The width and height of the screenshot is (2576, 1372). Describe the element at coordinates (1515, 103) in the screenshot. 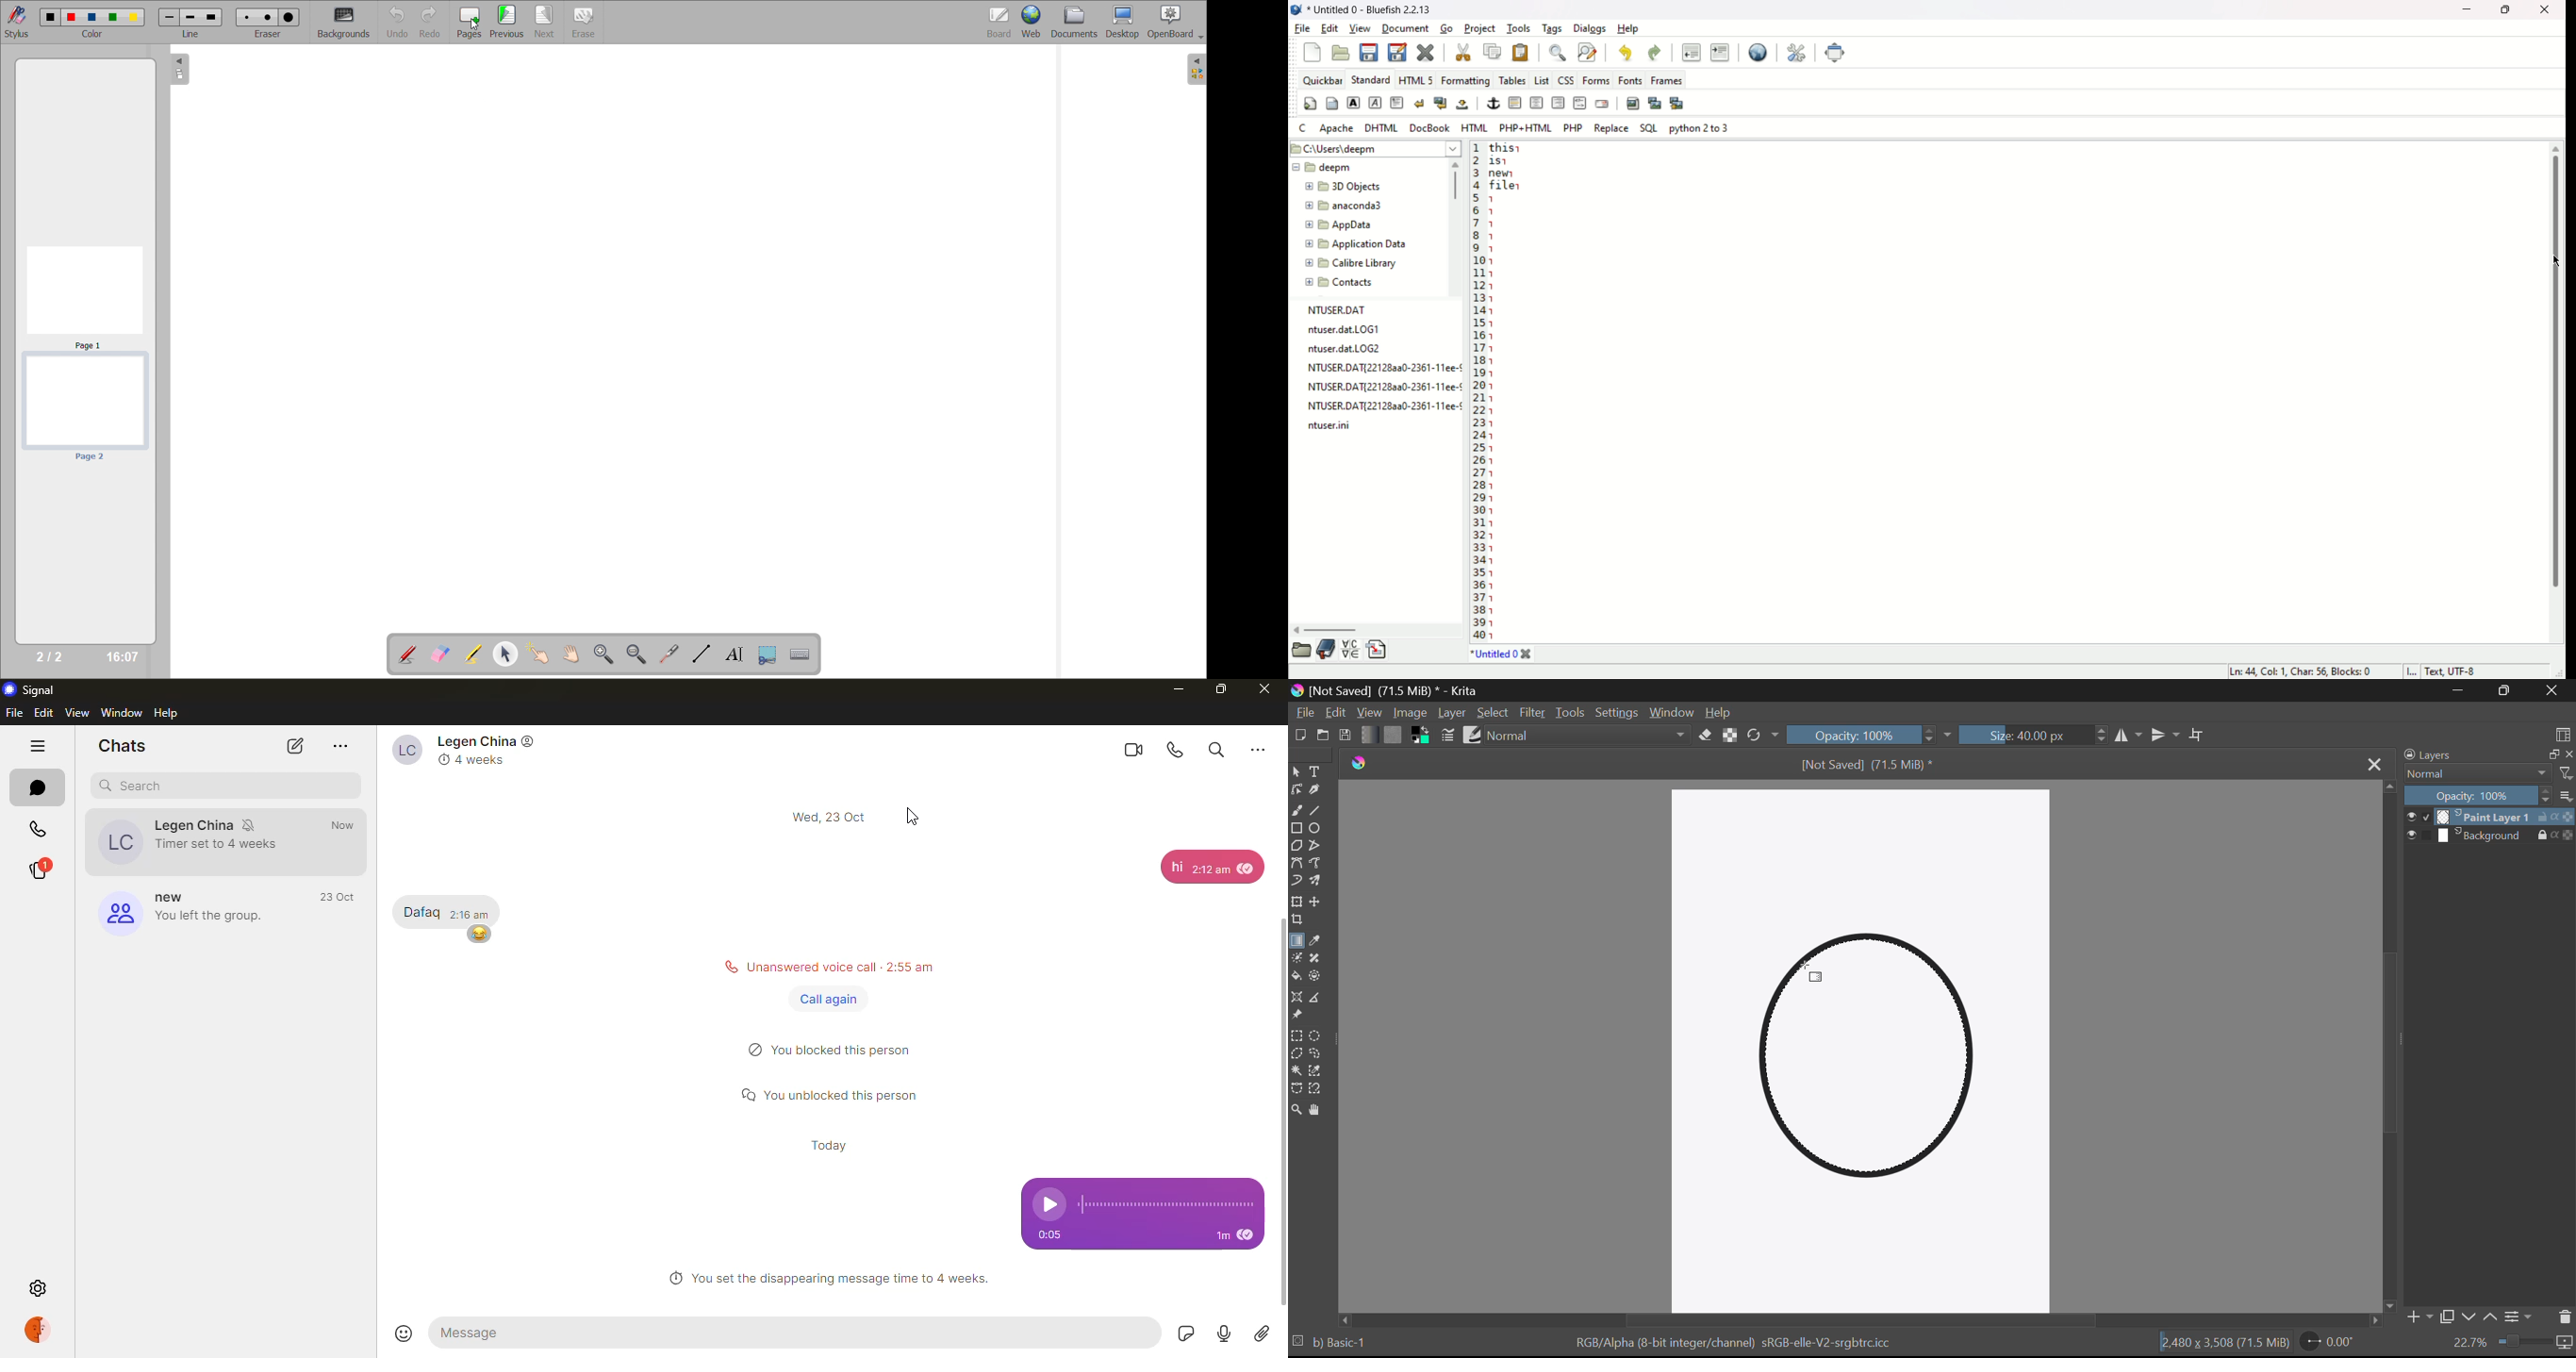

I see `horizontal rule` at that location.